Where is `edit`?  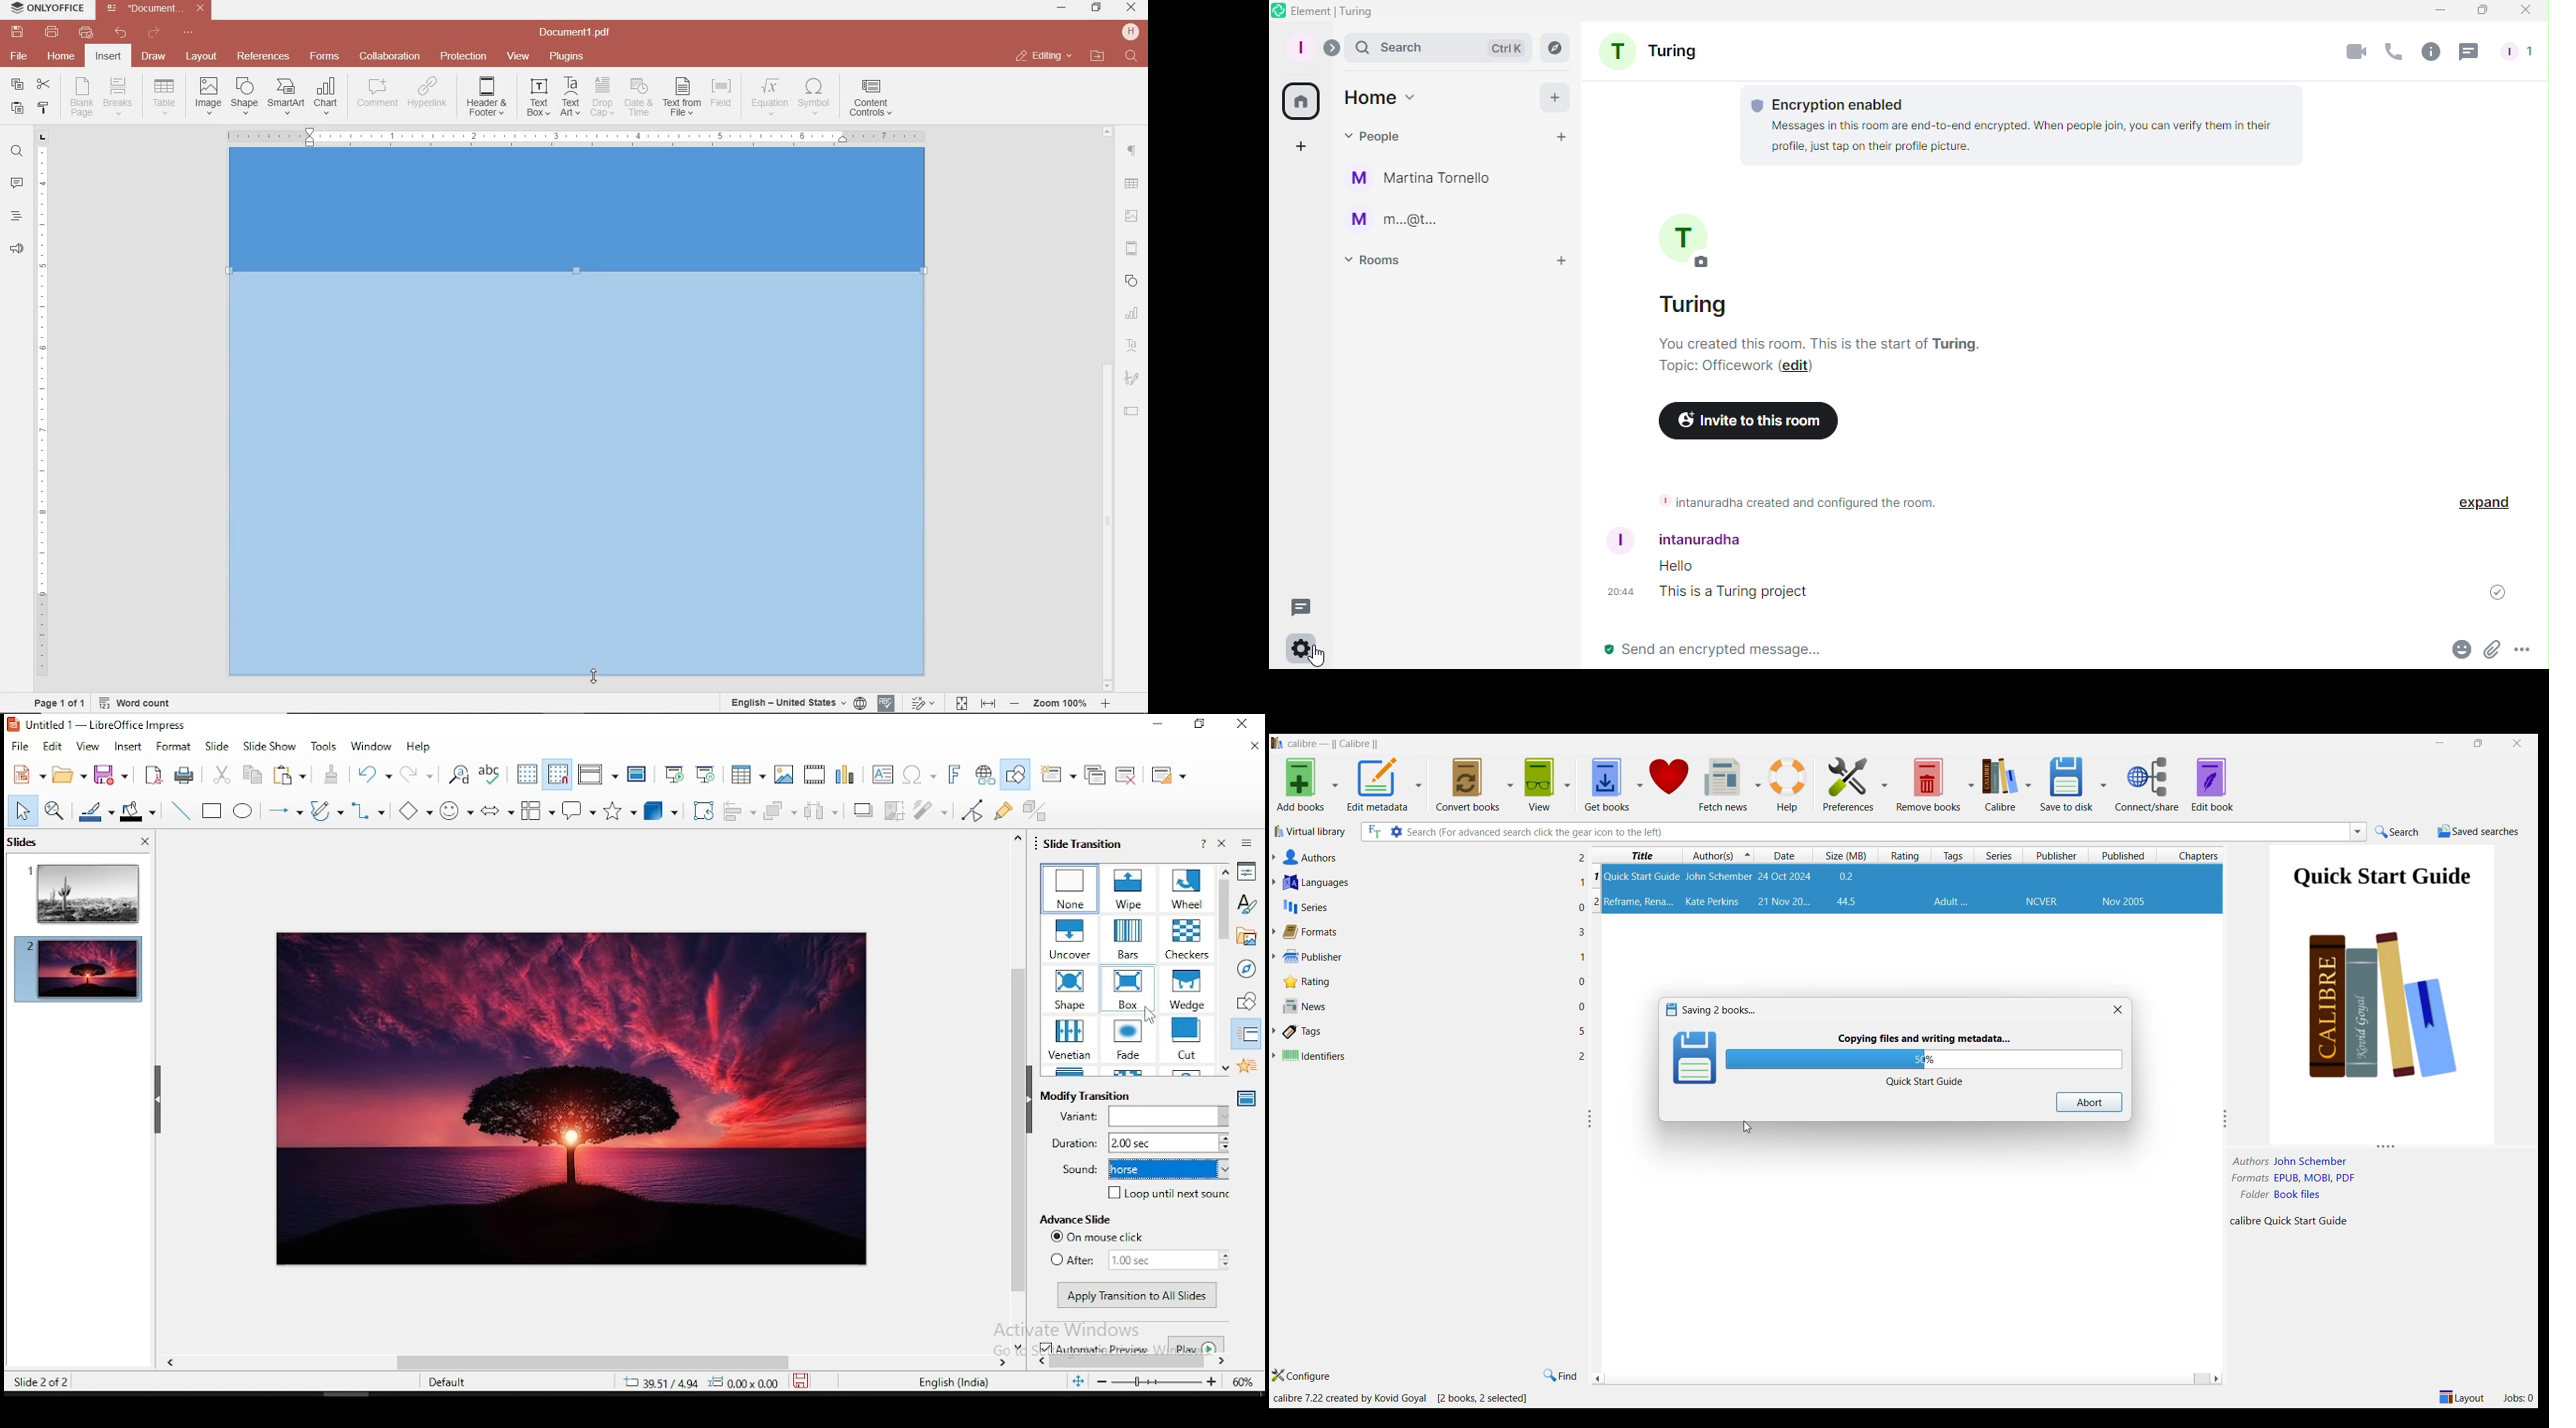
edit is located at coordinates (55, 748).